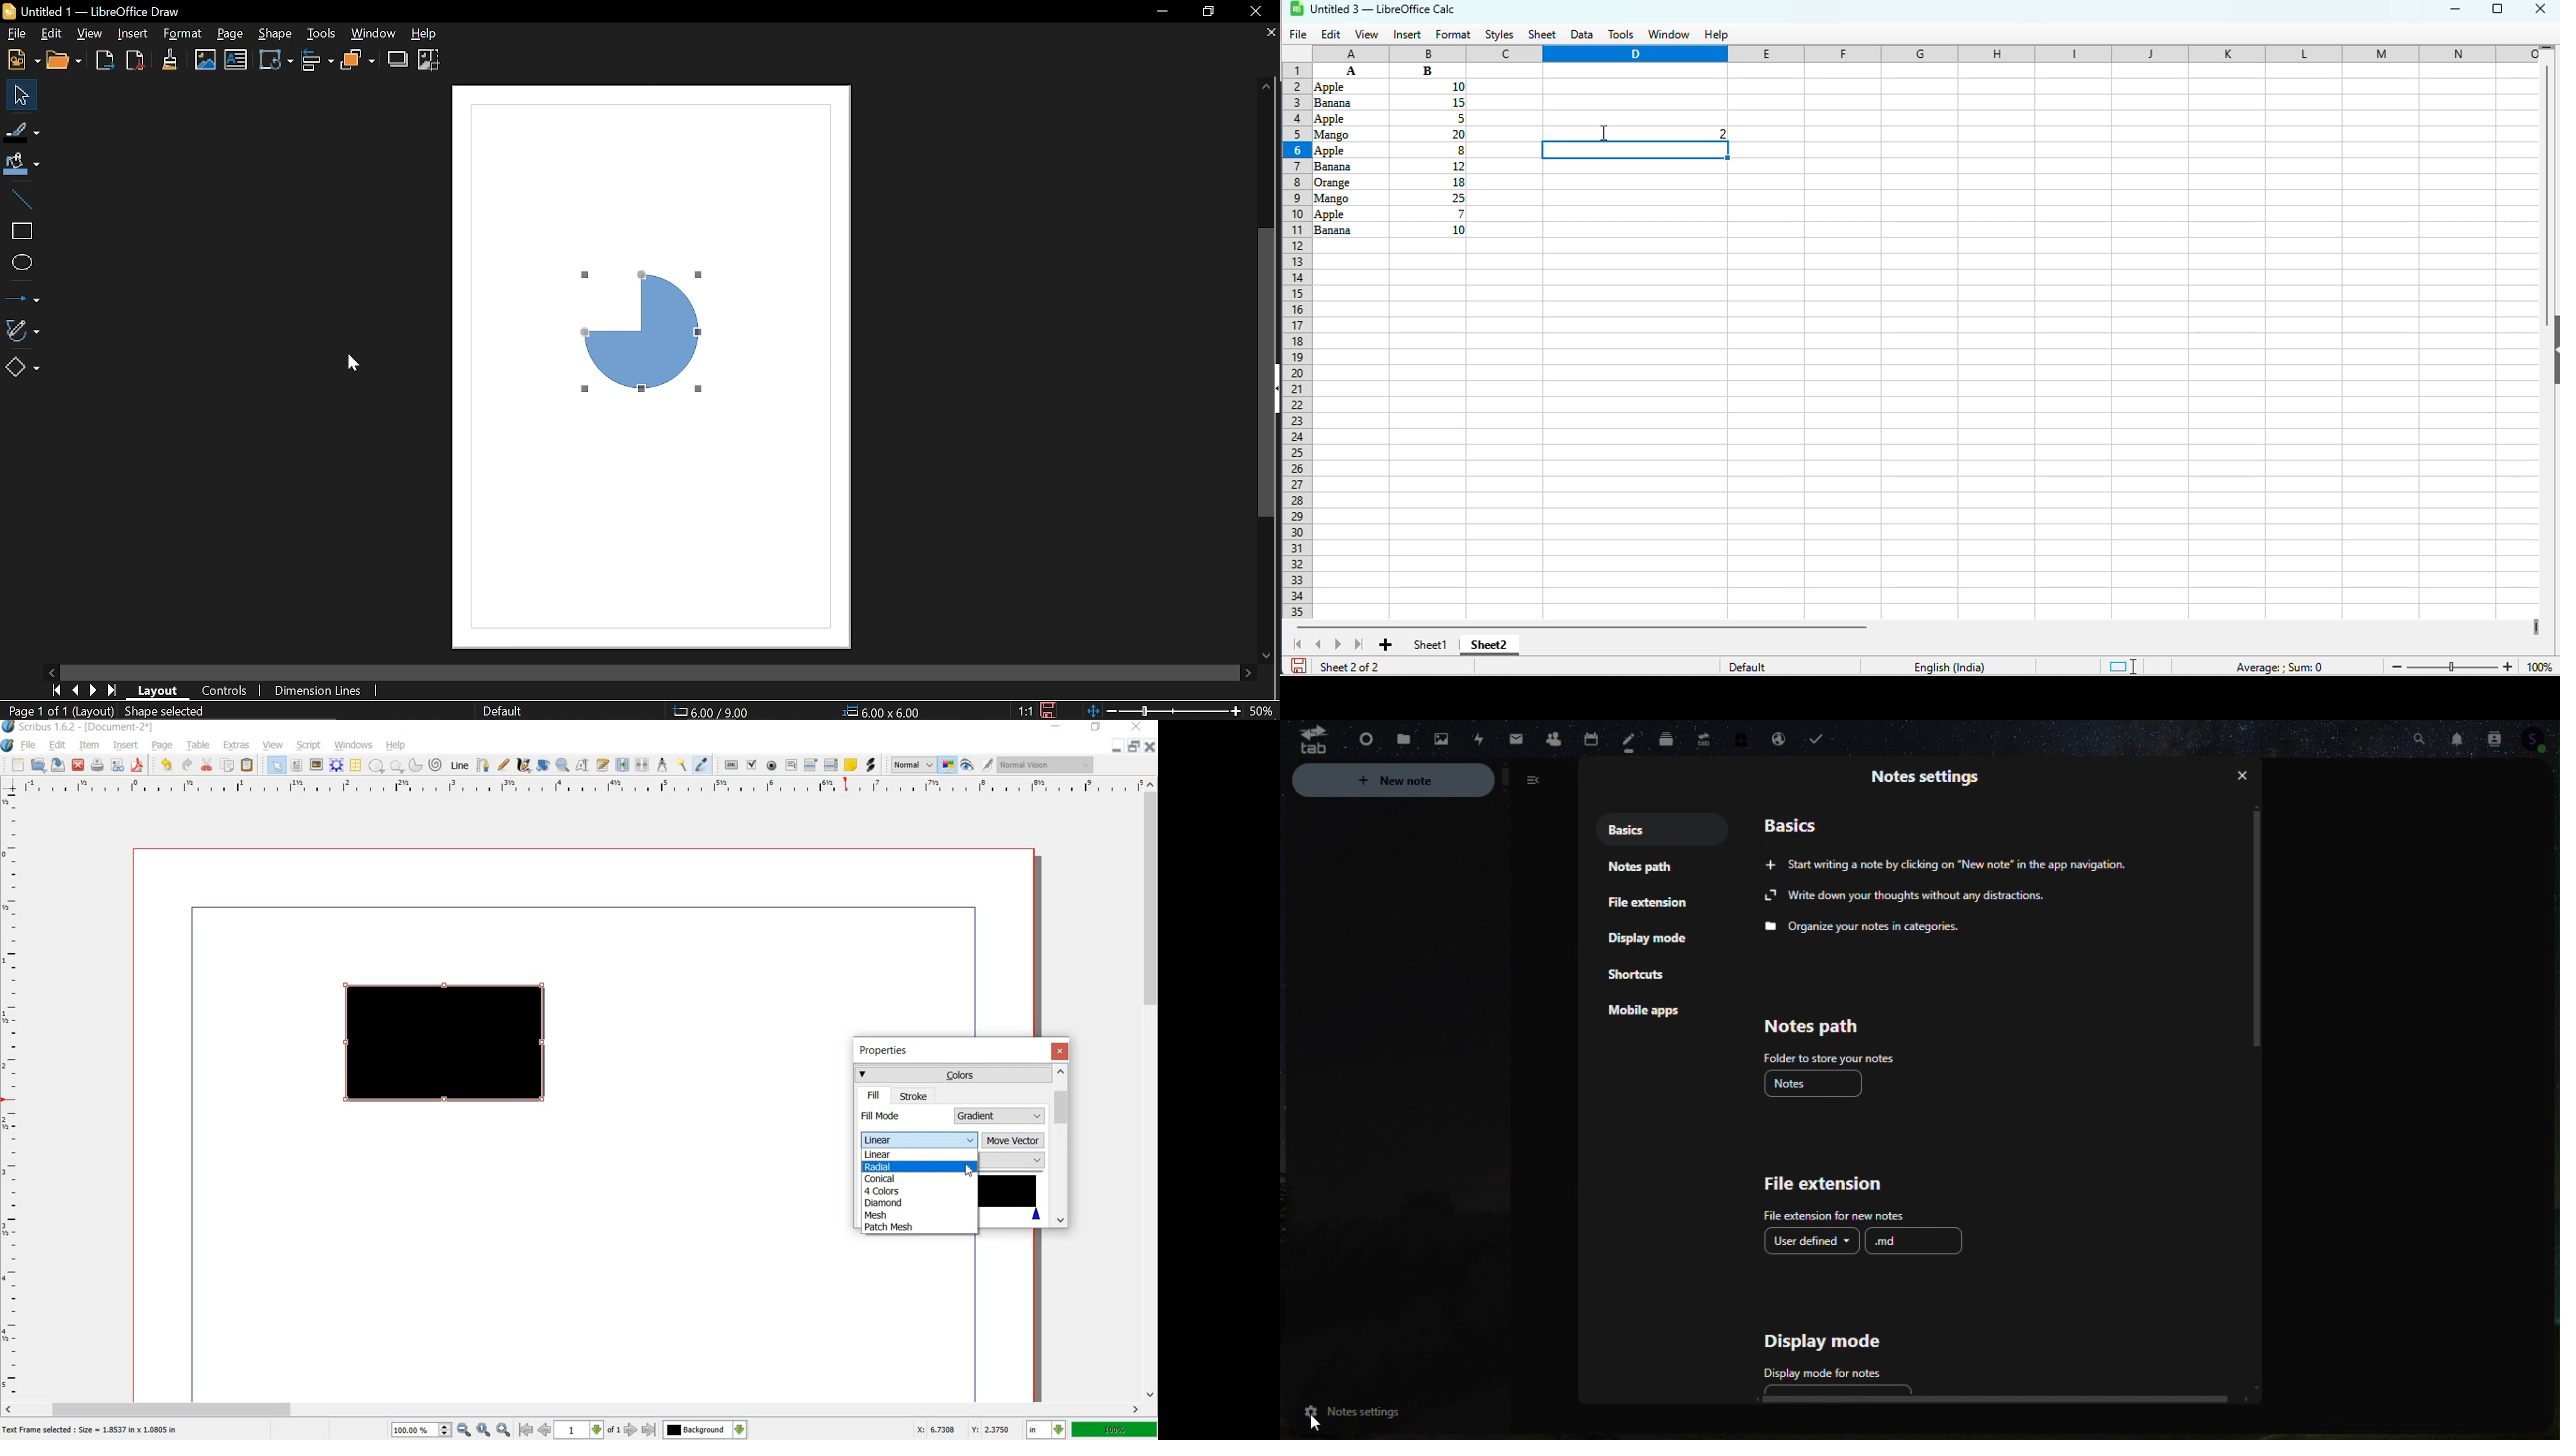 The height and width of the screenshot is (1456, 2576). I want to click on Controls, so click(227, 690).